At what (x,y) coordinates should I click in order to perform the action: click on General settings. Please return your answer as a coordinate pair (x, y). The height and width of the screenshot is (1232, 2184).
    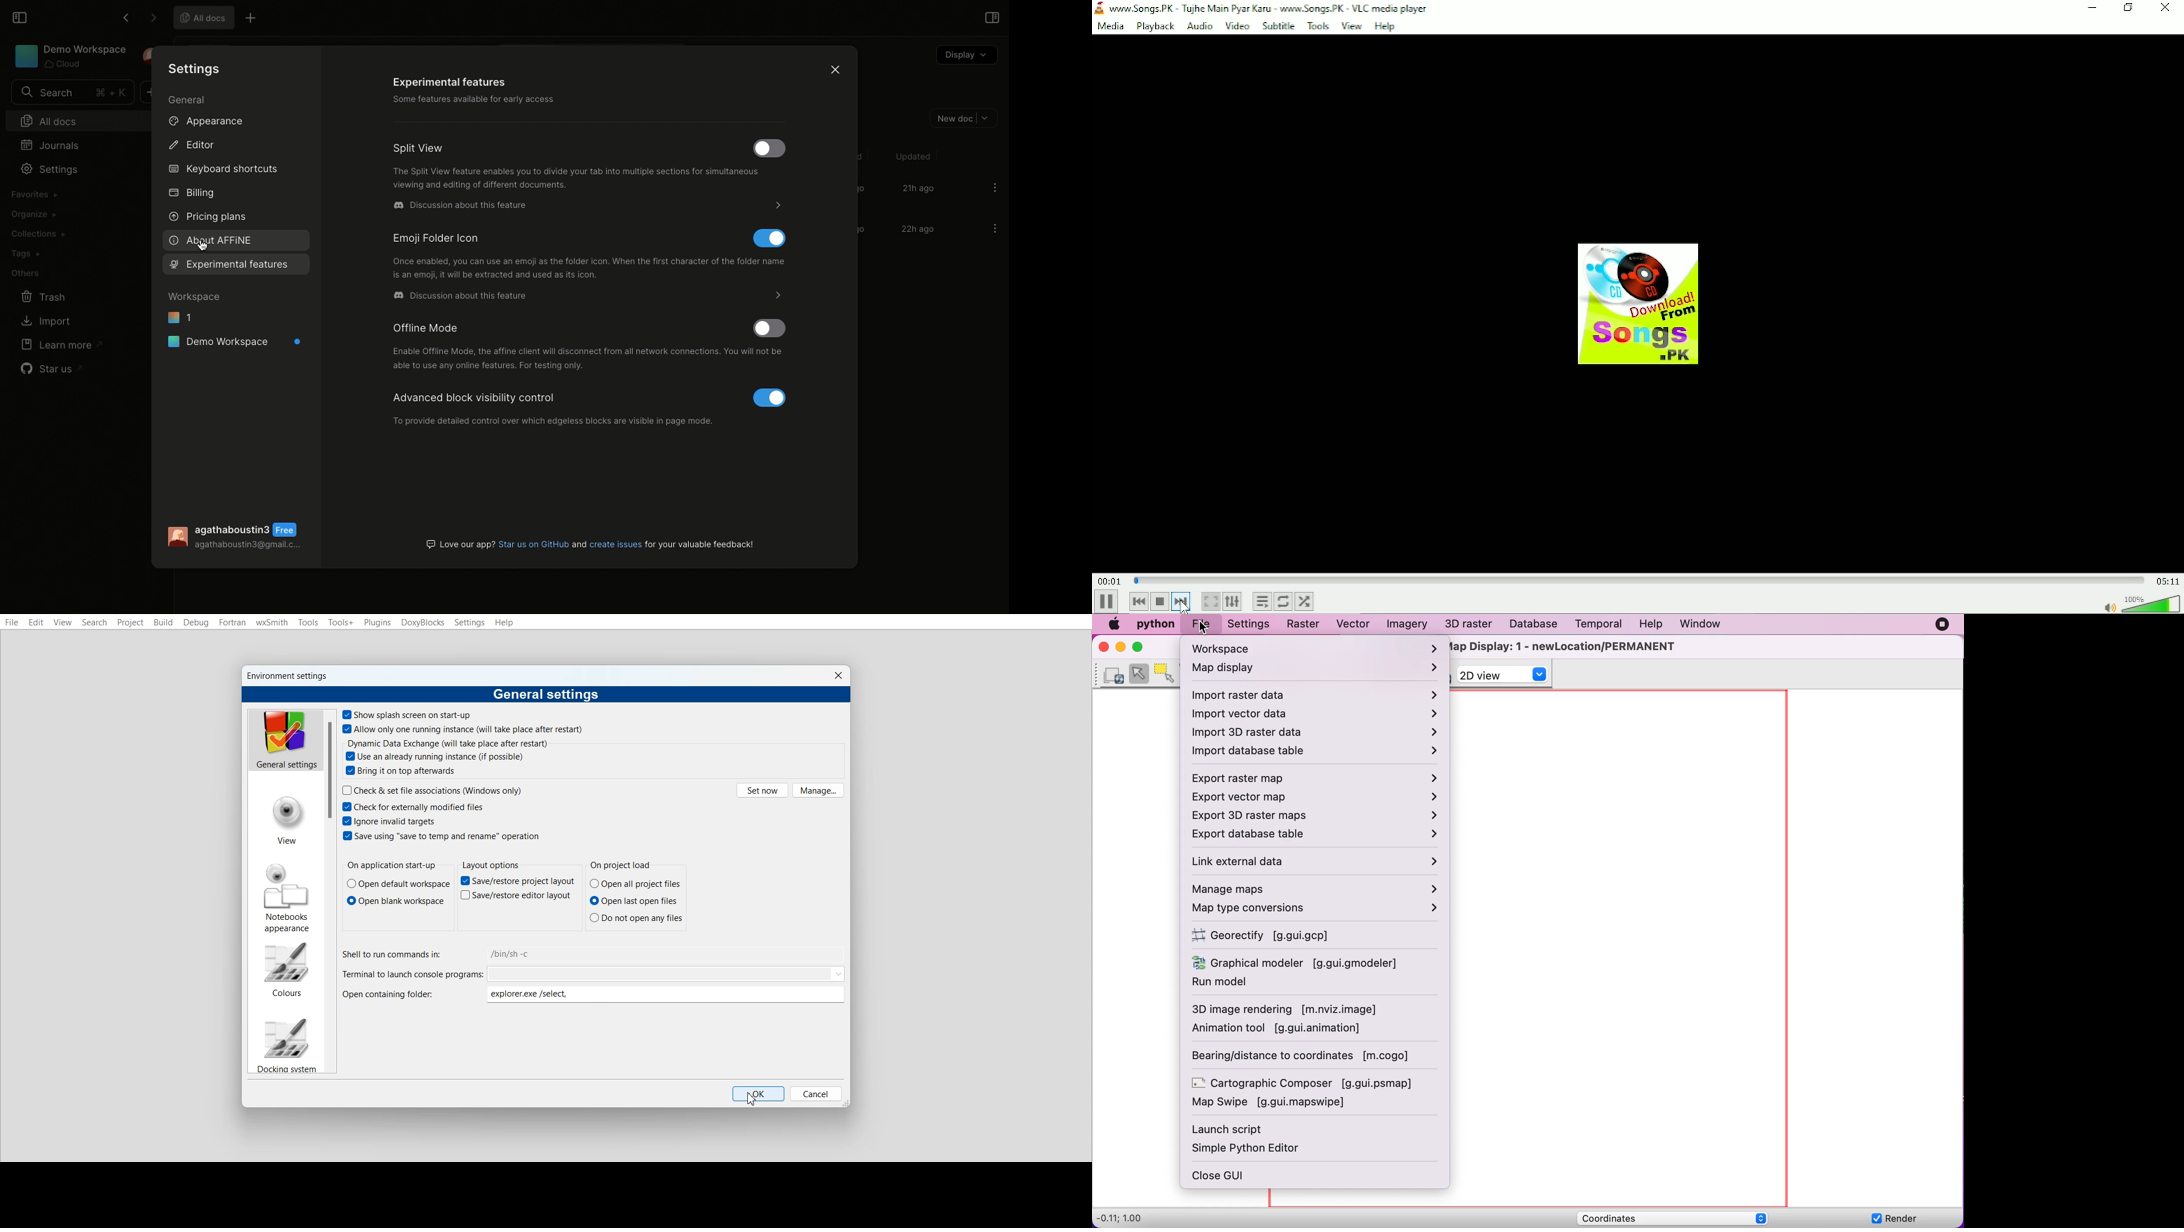
    Looking at the image, I should click on (285, 740).